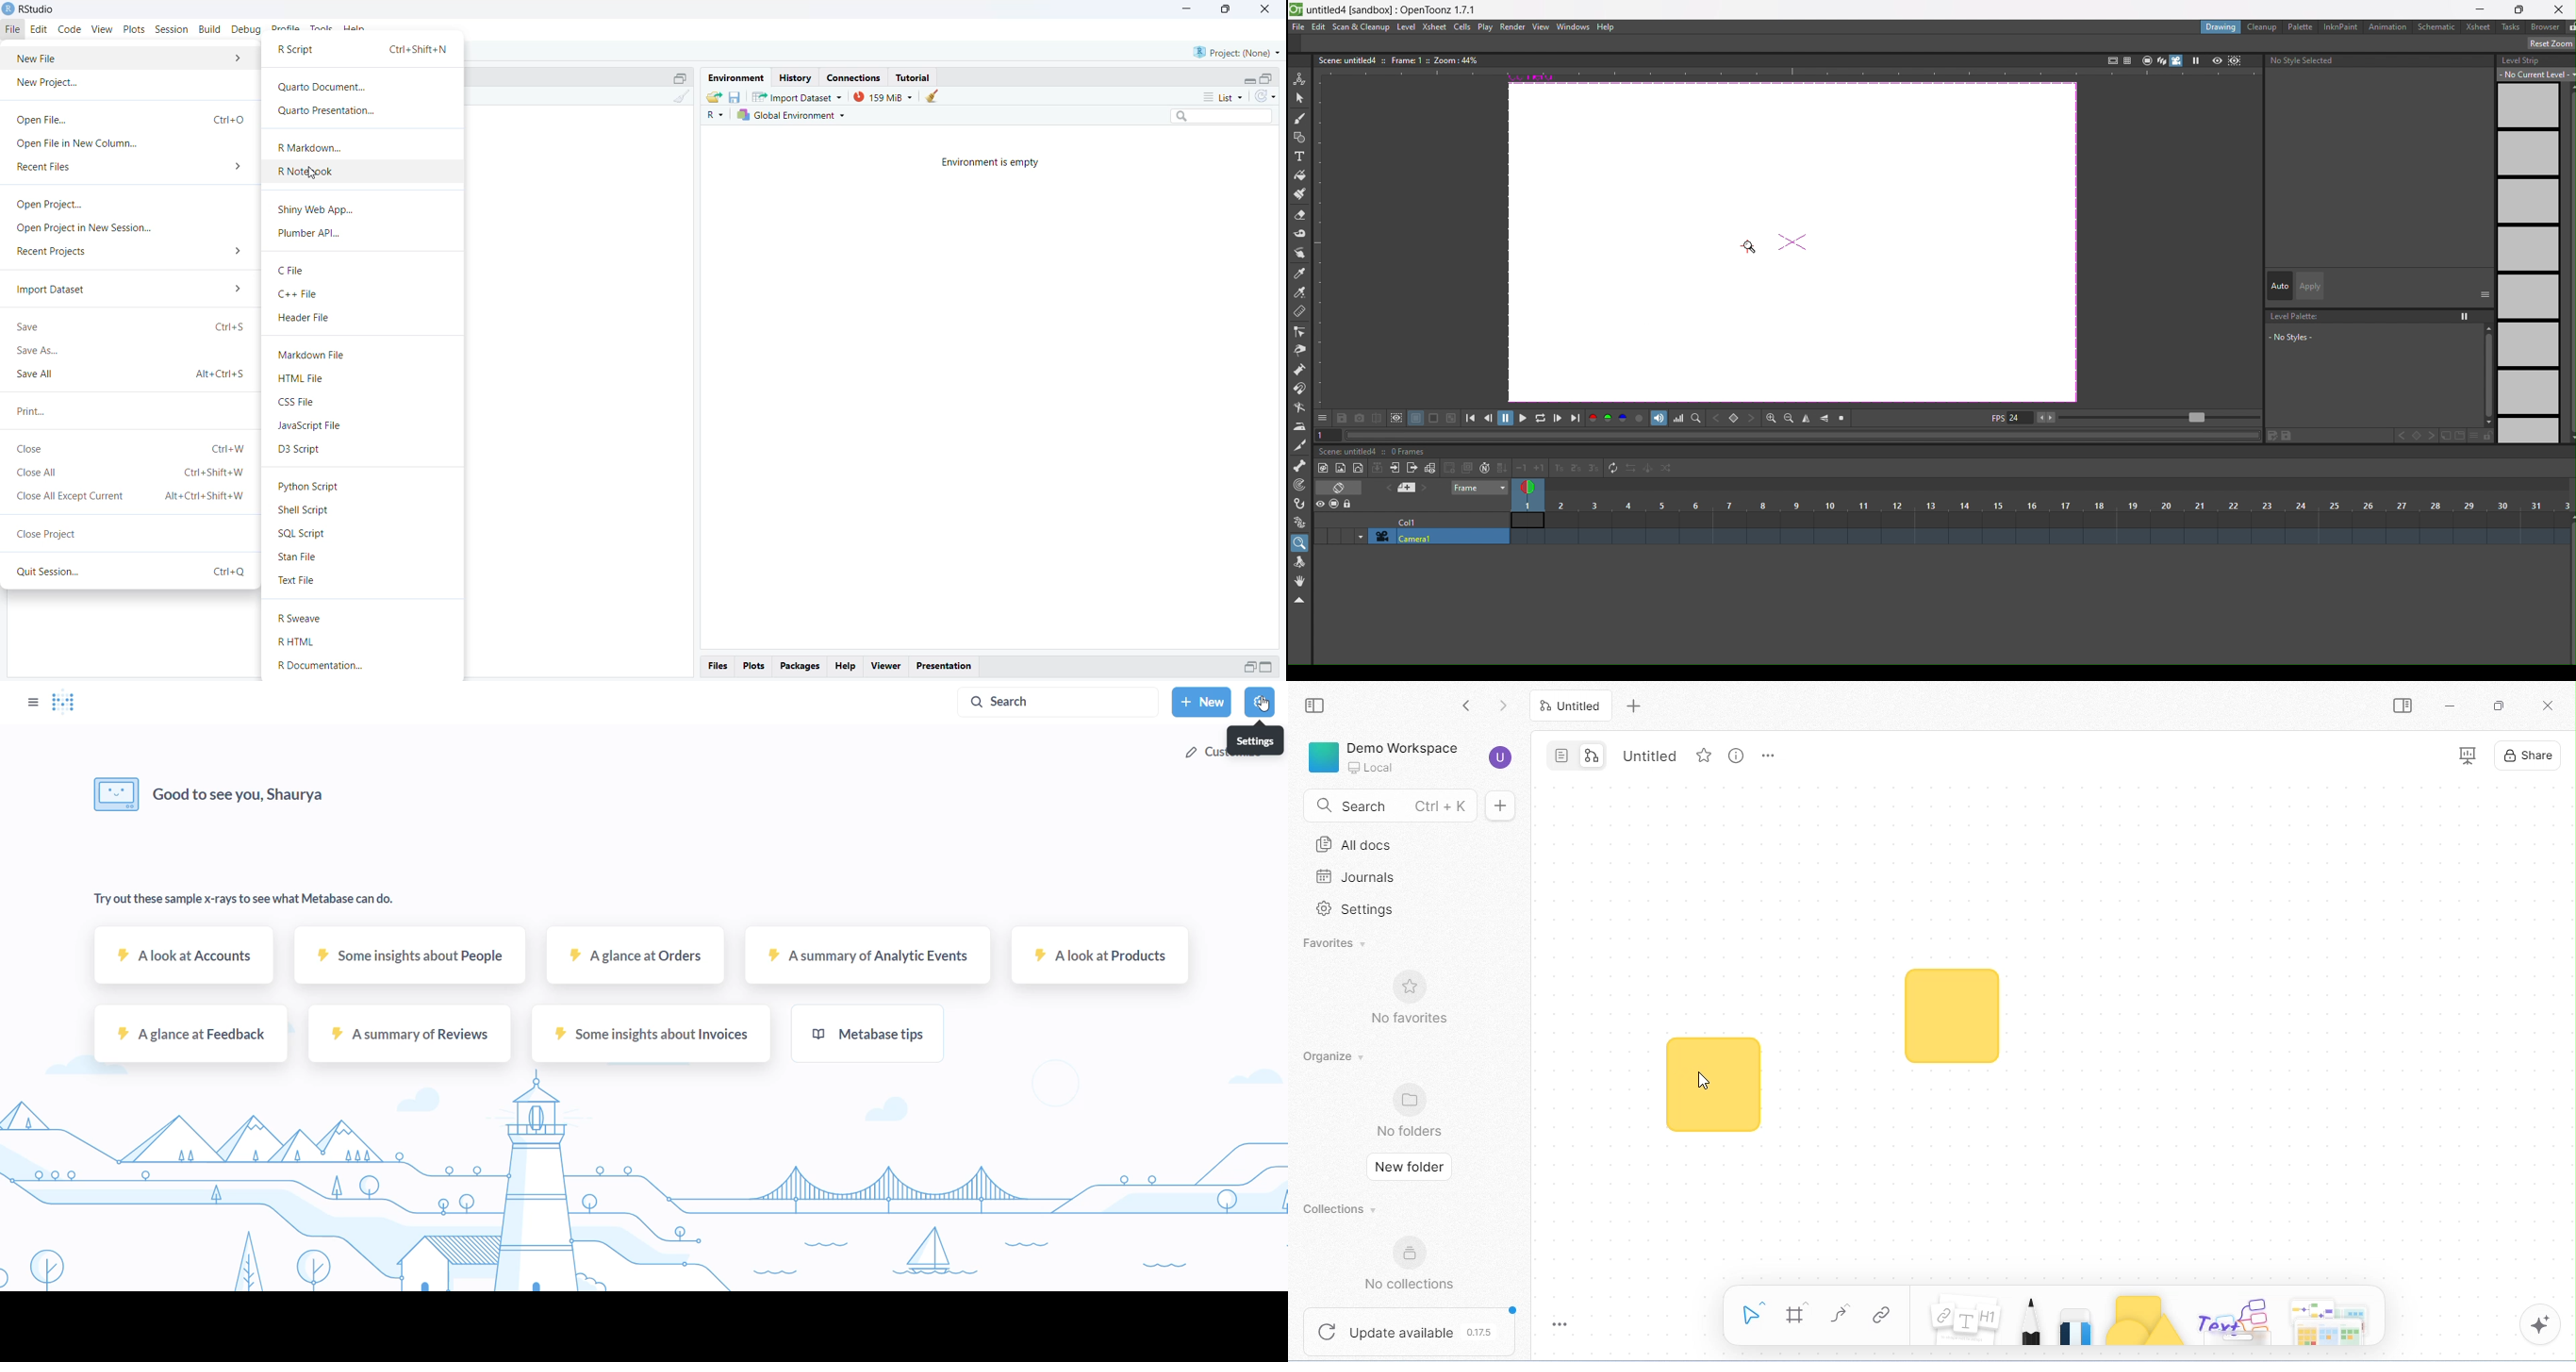 The width and height of the screenshot is (2576, 1372). What do you see at coordinates (735, 78) in the screenshot?
I see `environment` at bounding box center [735, 78].